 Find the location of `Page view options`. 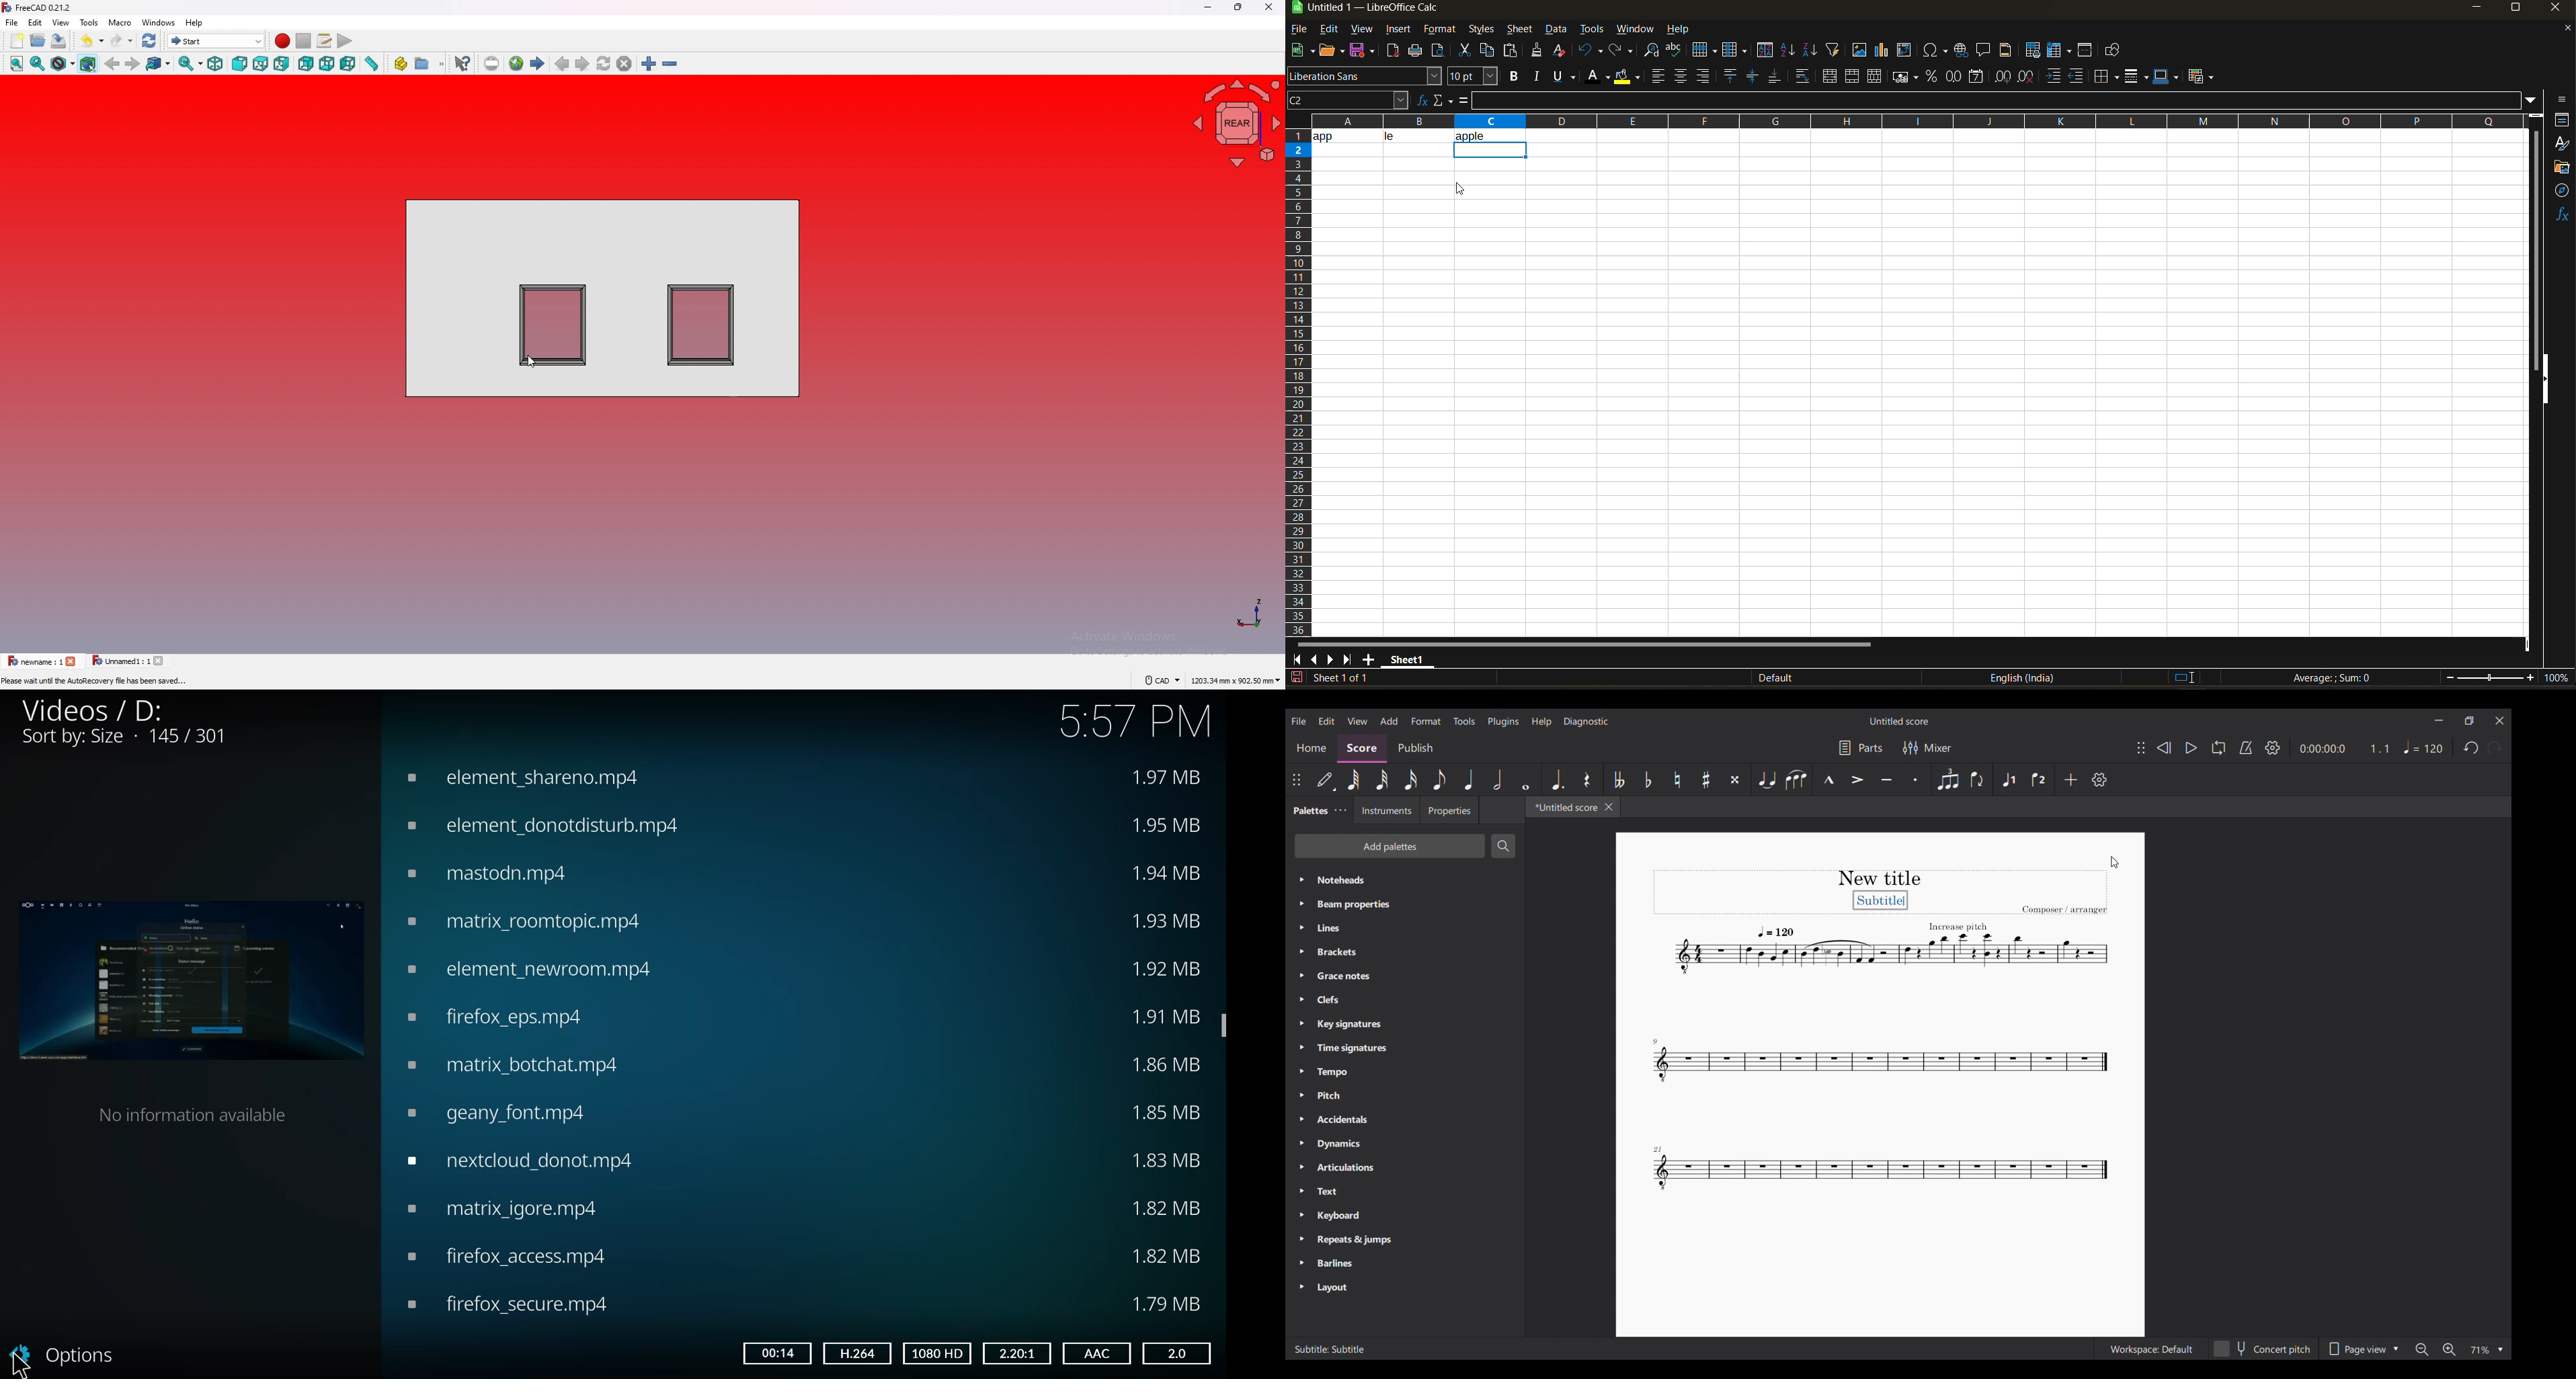

Page view options is located at coordinates (2361, 1348).